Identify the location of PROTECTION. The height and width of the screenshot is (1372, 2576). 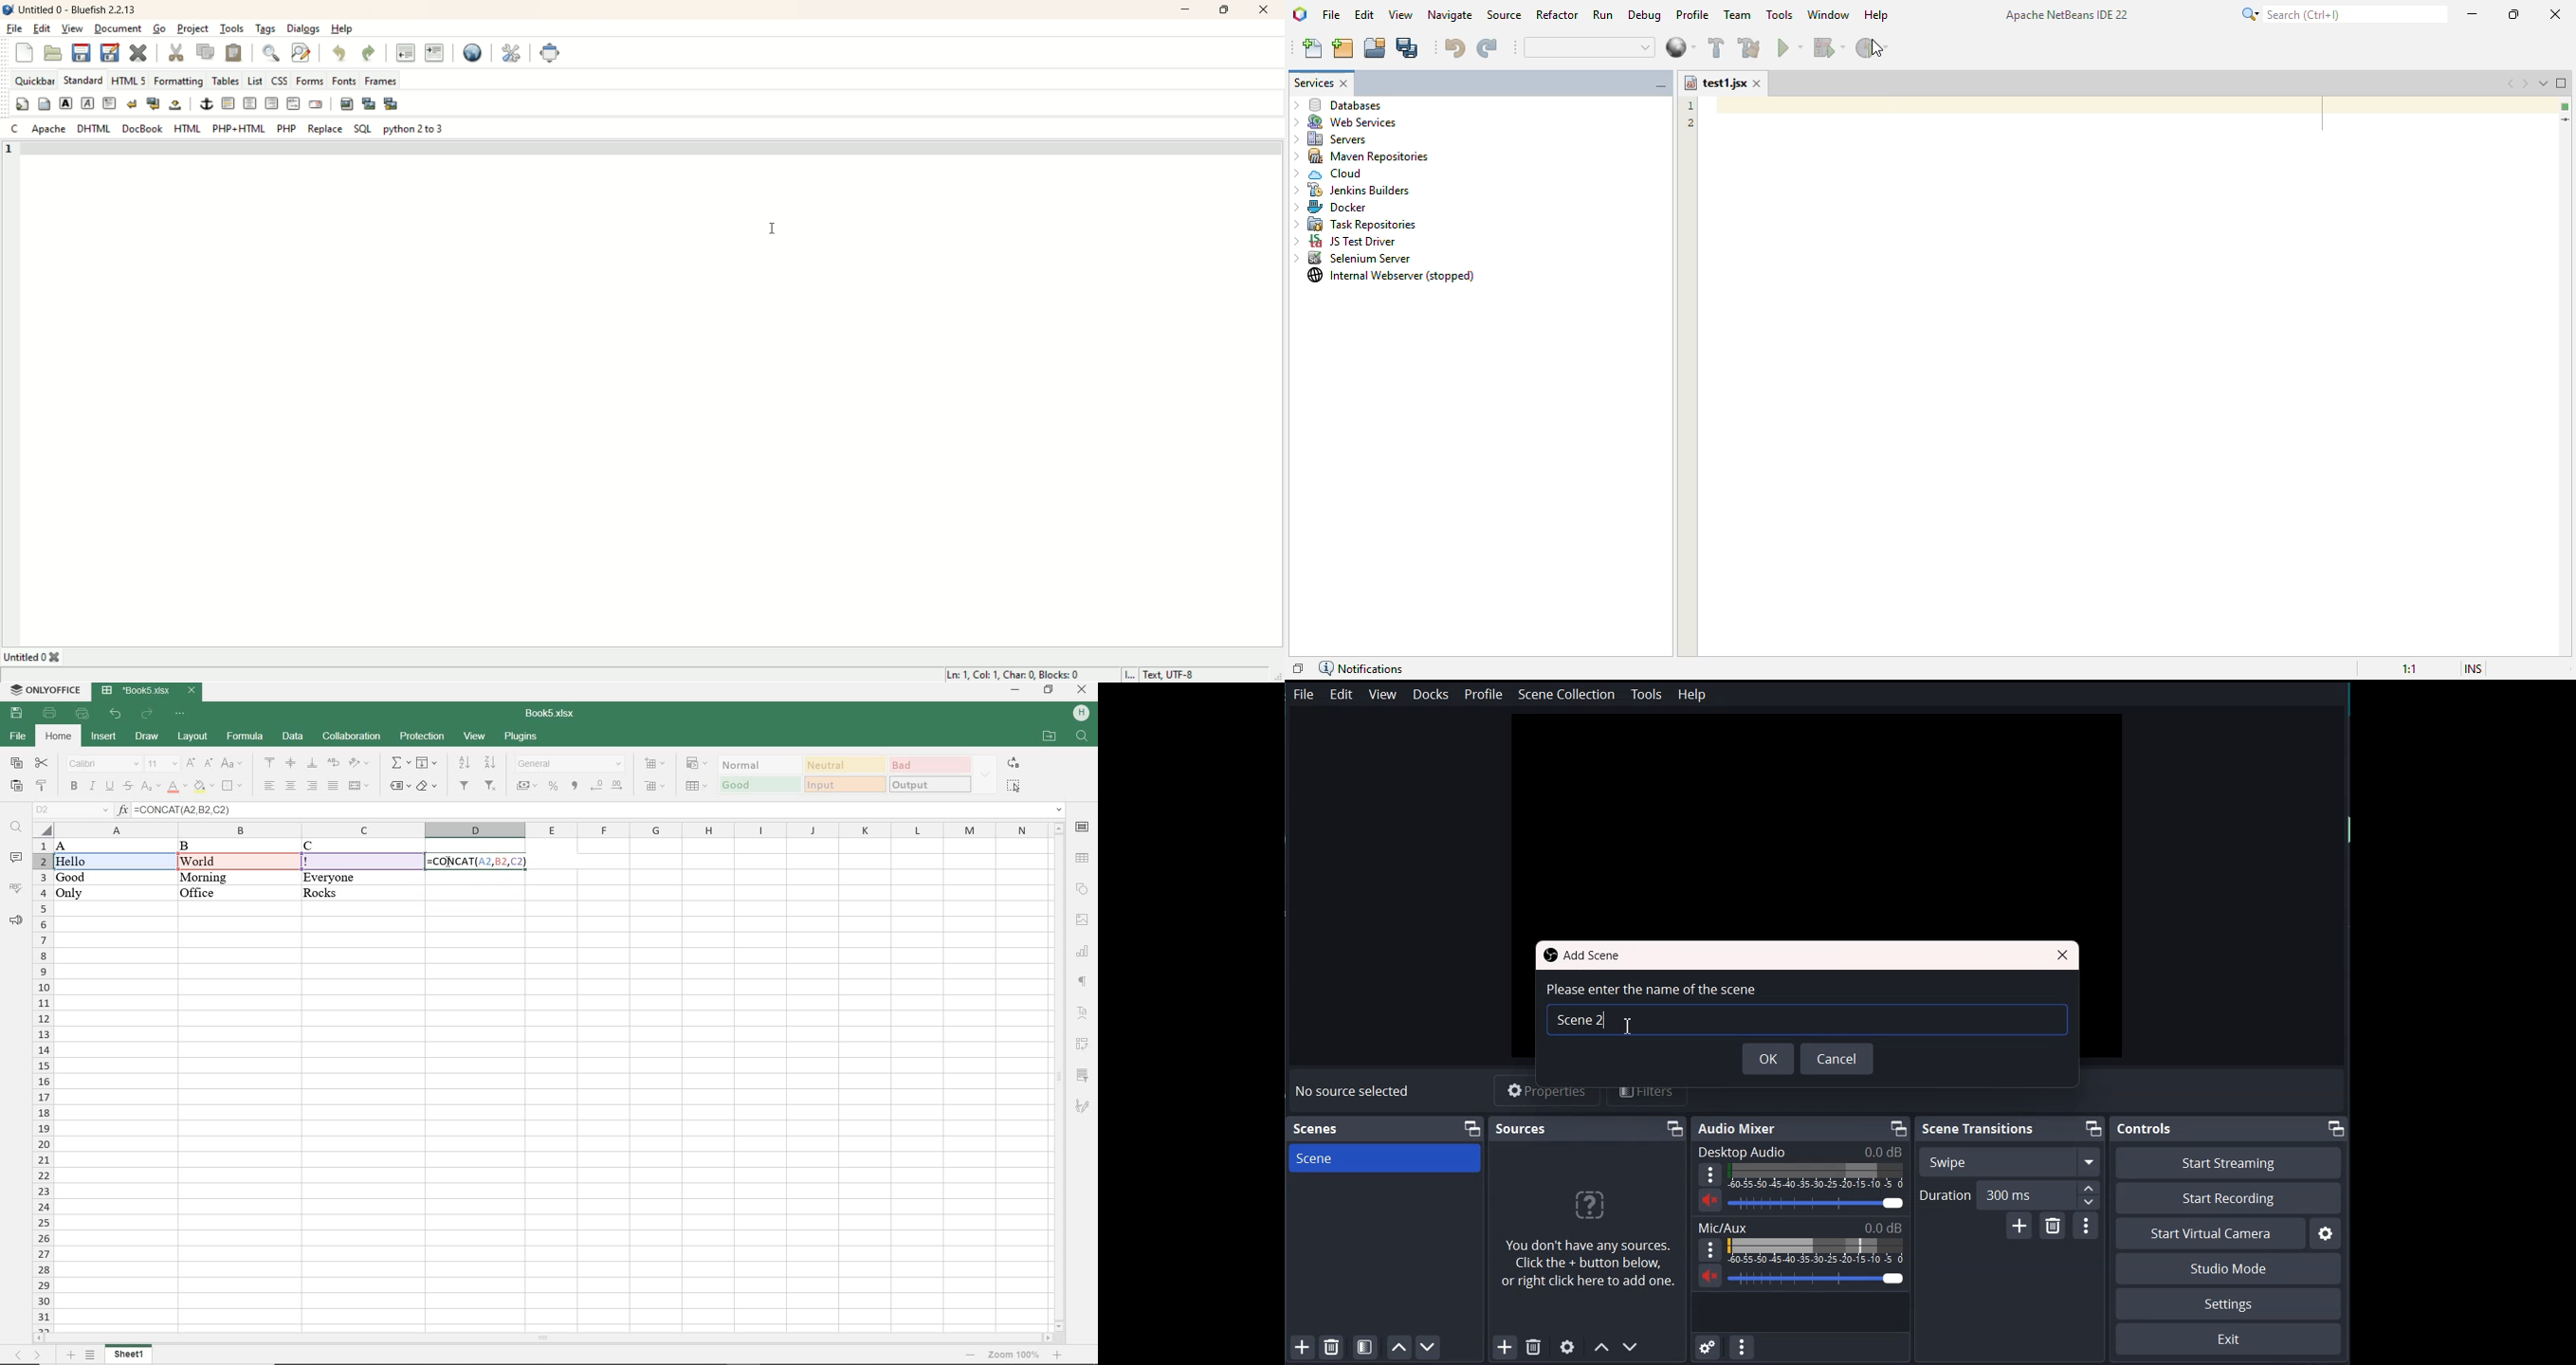
(419, 735).